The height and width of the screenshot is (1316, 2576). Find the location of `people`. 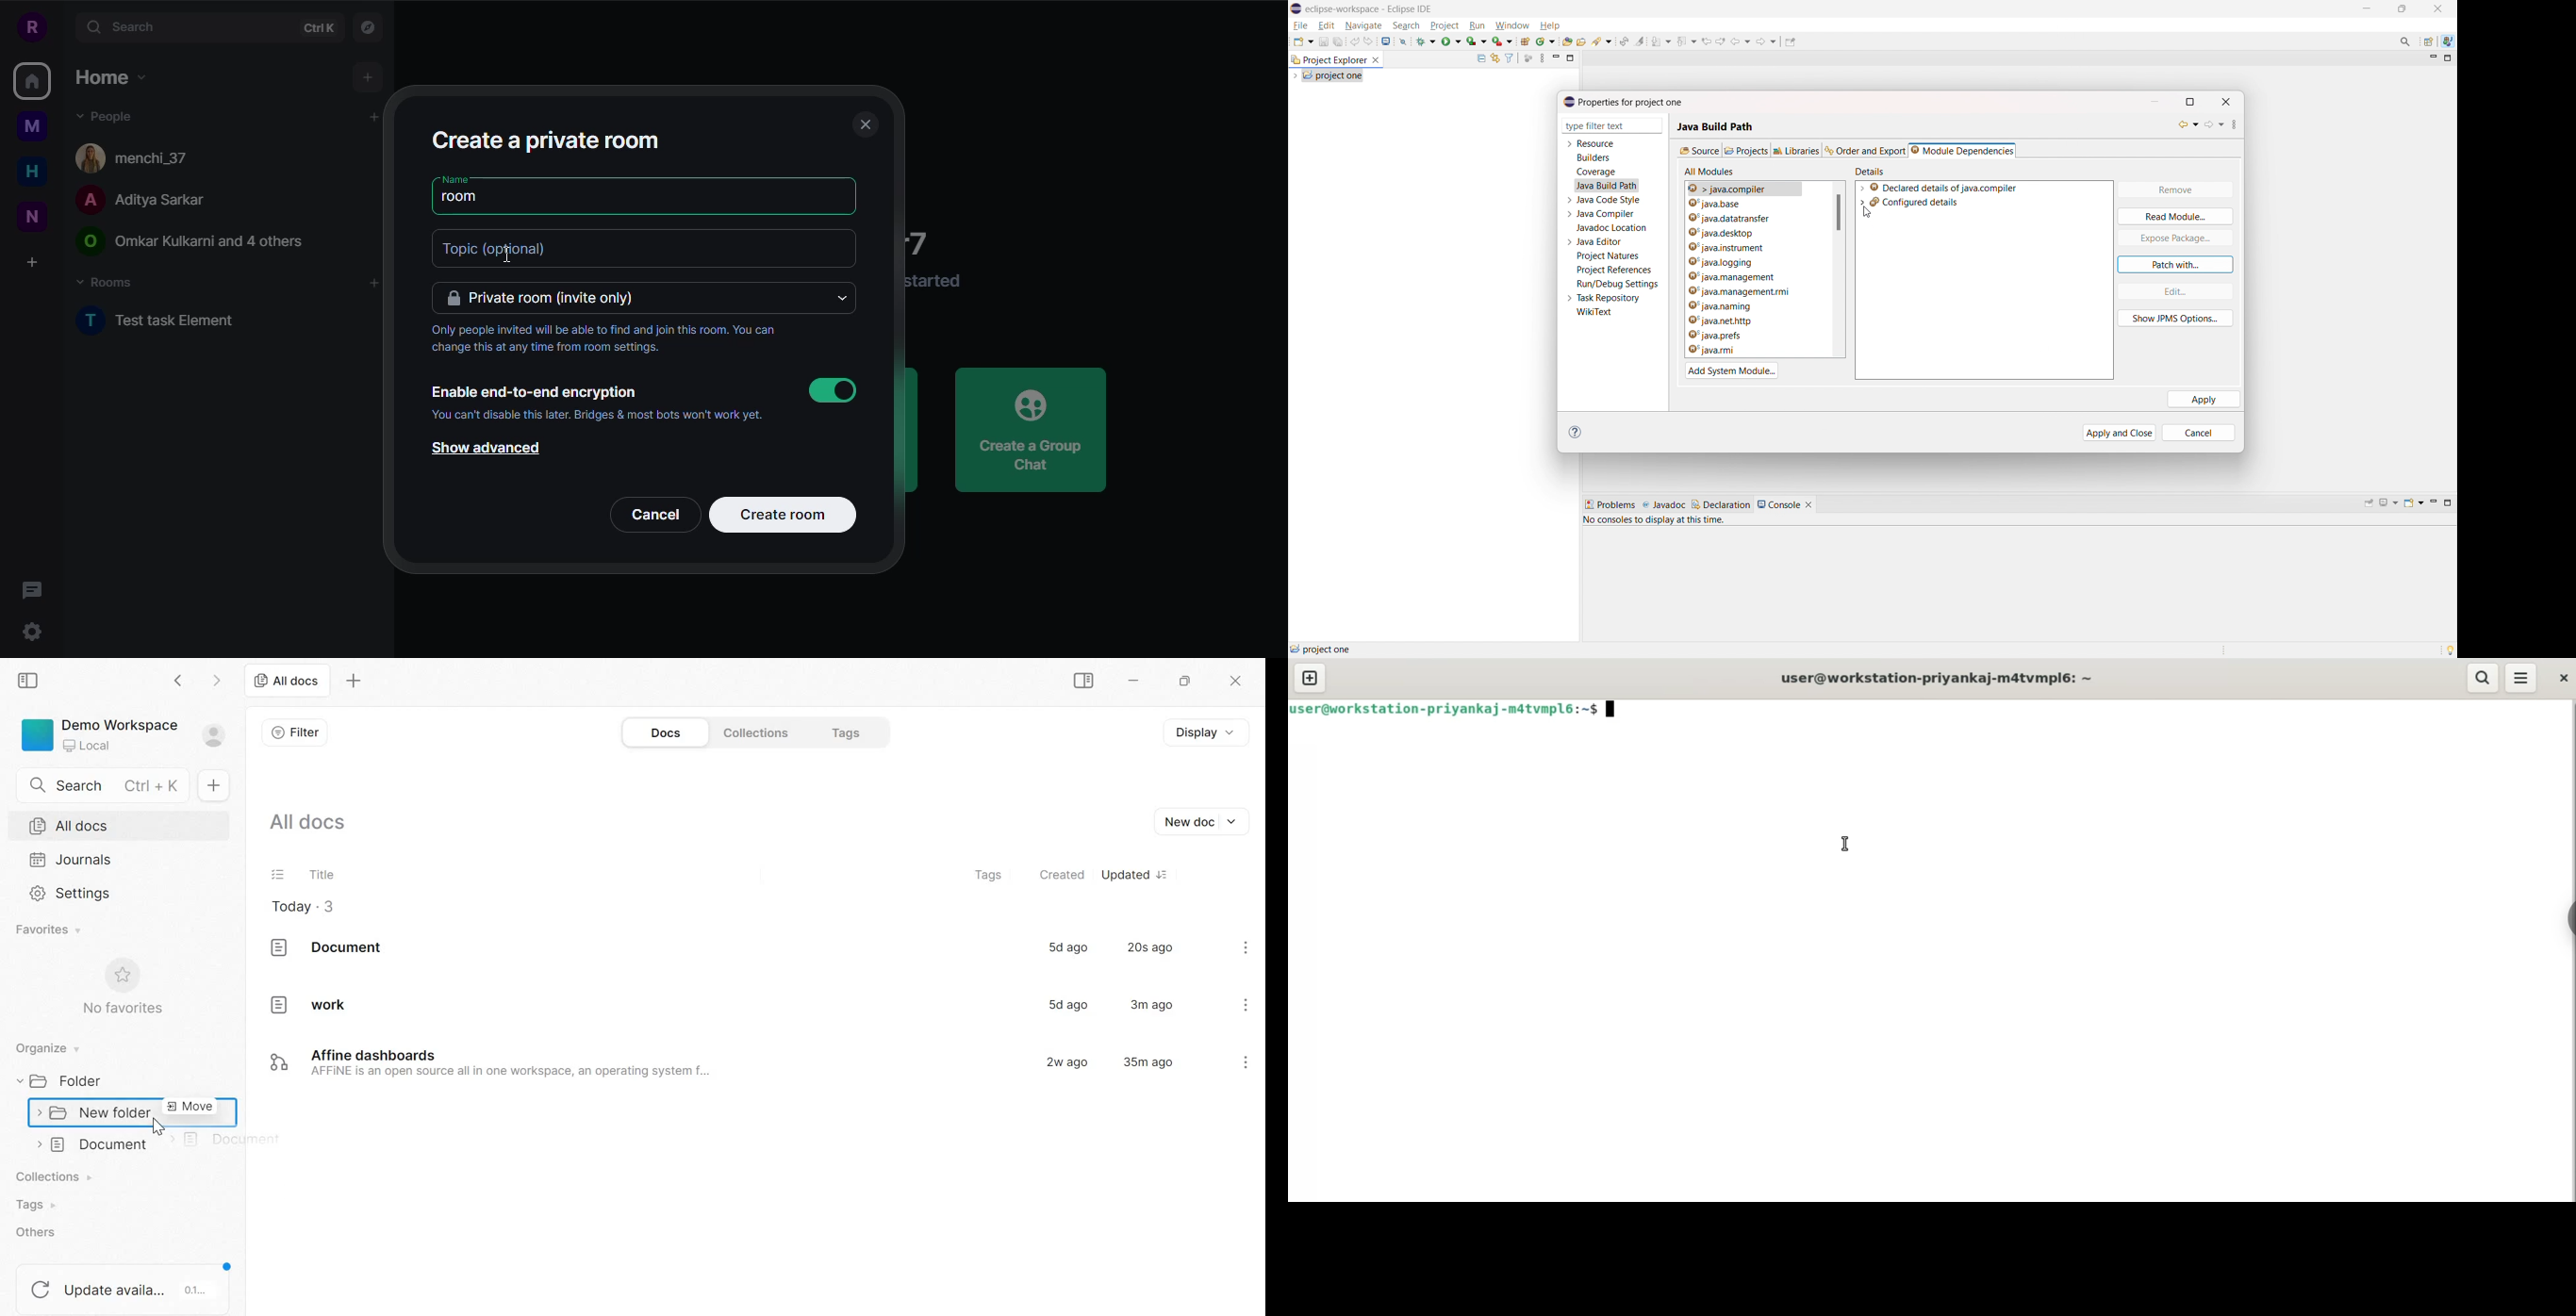

people is located at coordinates (106, 115).